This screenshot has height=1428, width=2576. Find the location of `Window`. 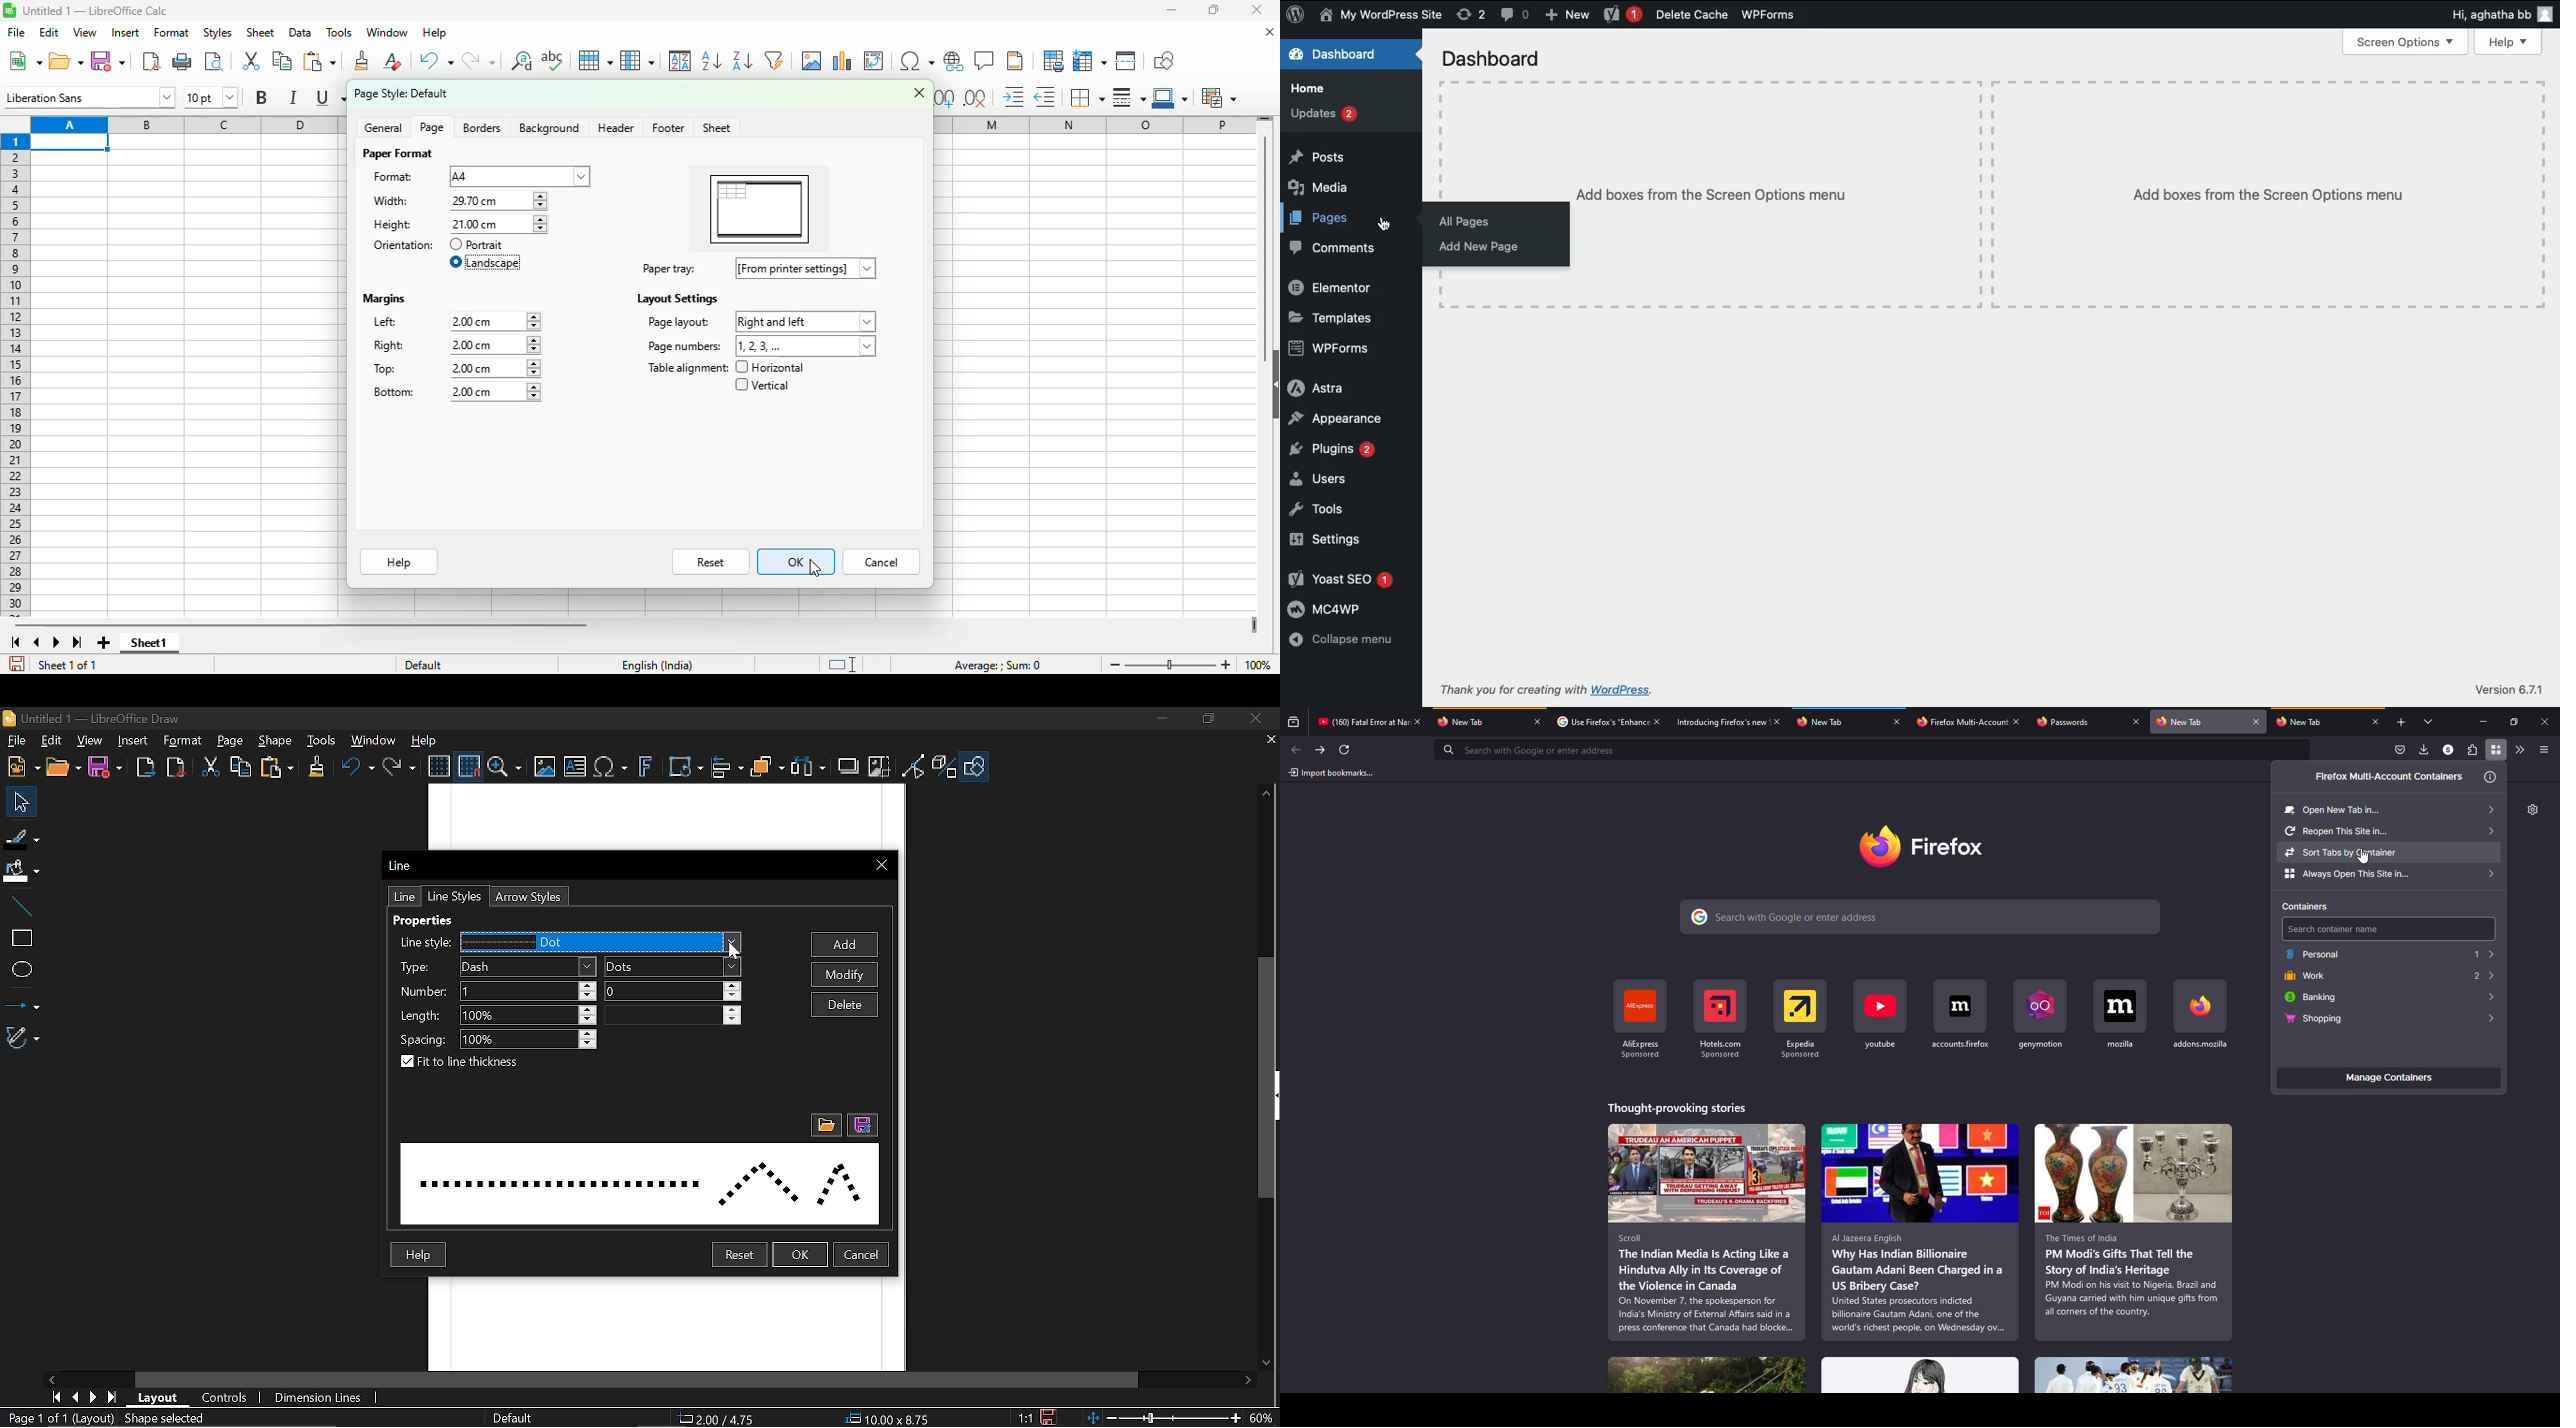

Window is located at coordinates (374, 739).